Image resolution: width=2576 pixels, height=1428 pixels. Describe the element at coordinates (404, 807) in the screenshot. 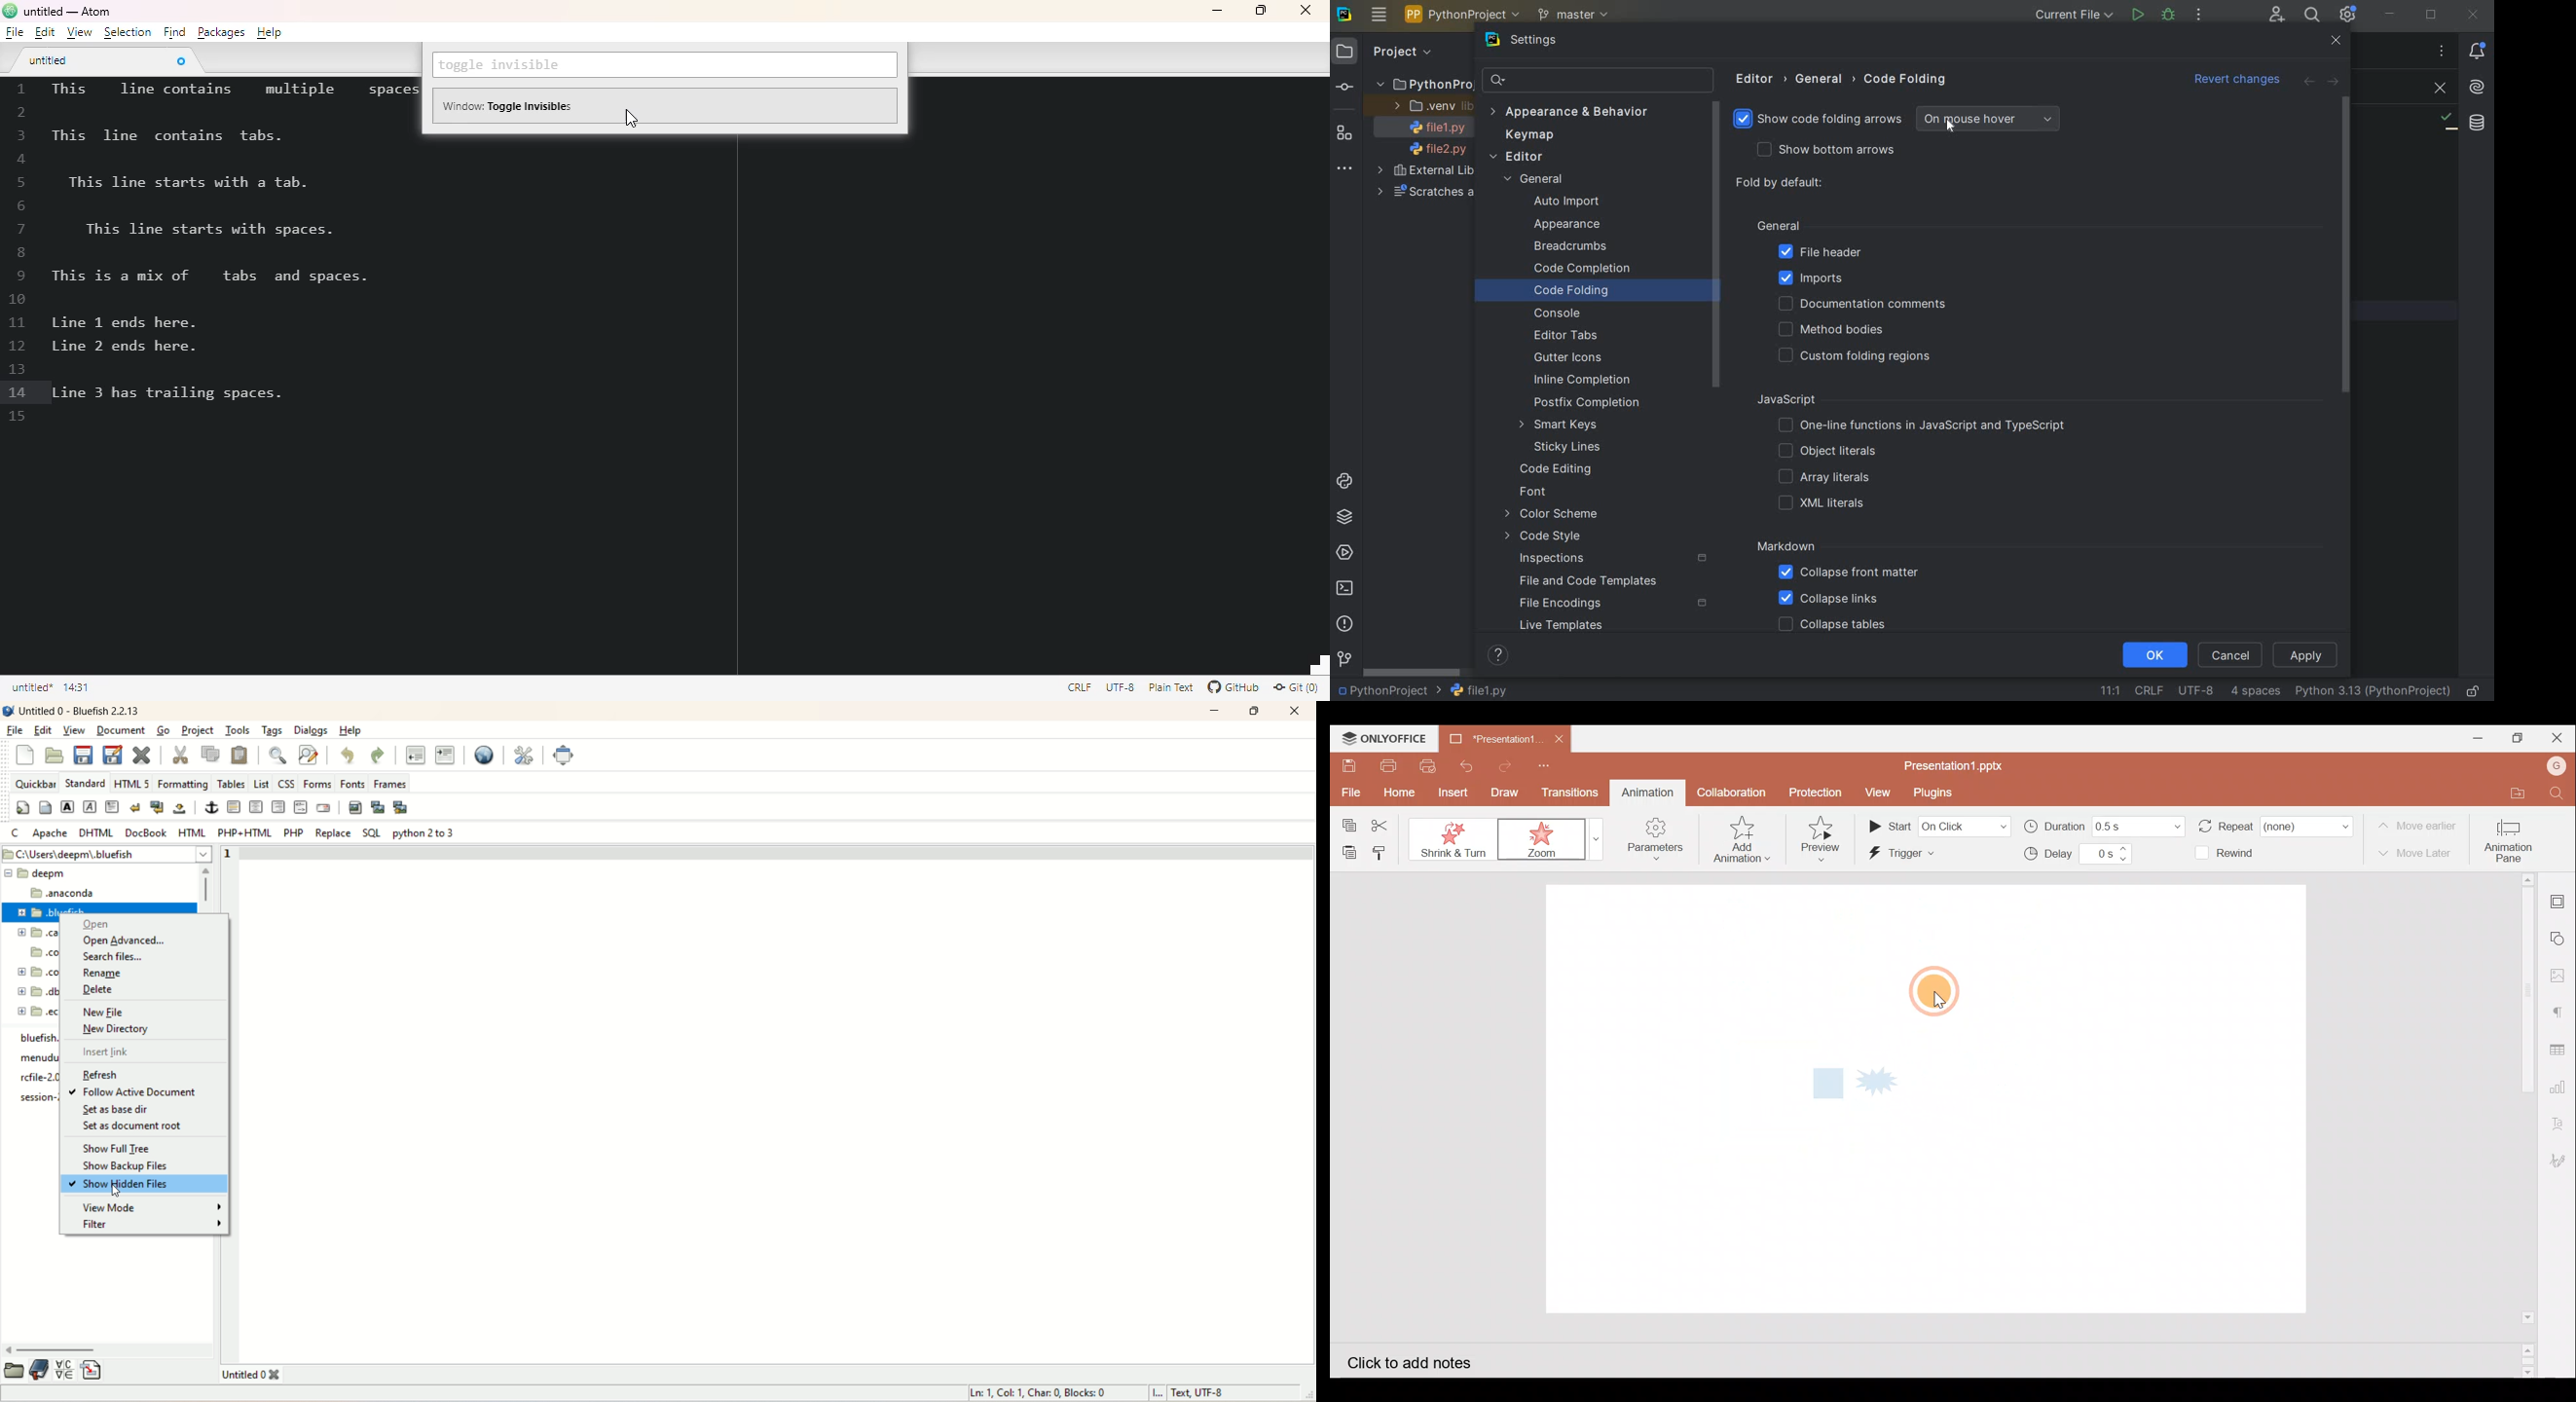

I see `multi-thumbnail` at that location.